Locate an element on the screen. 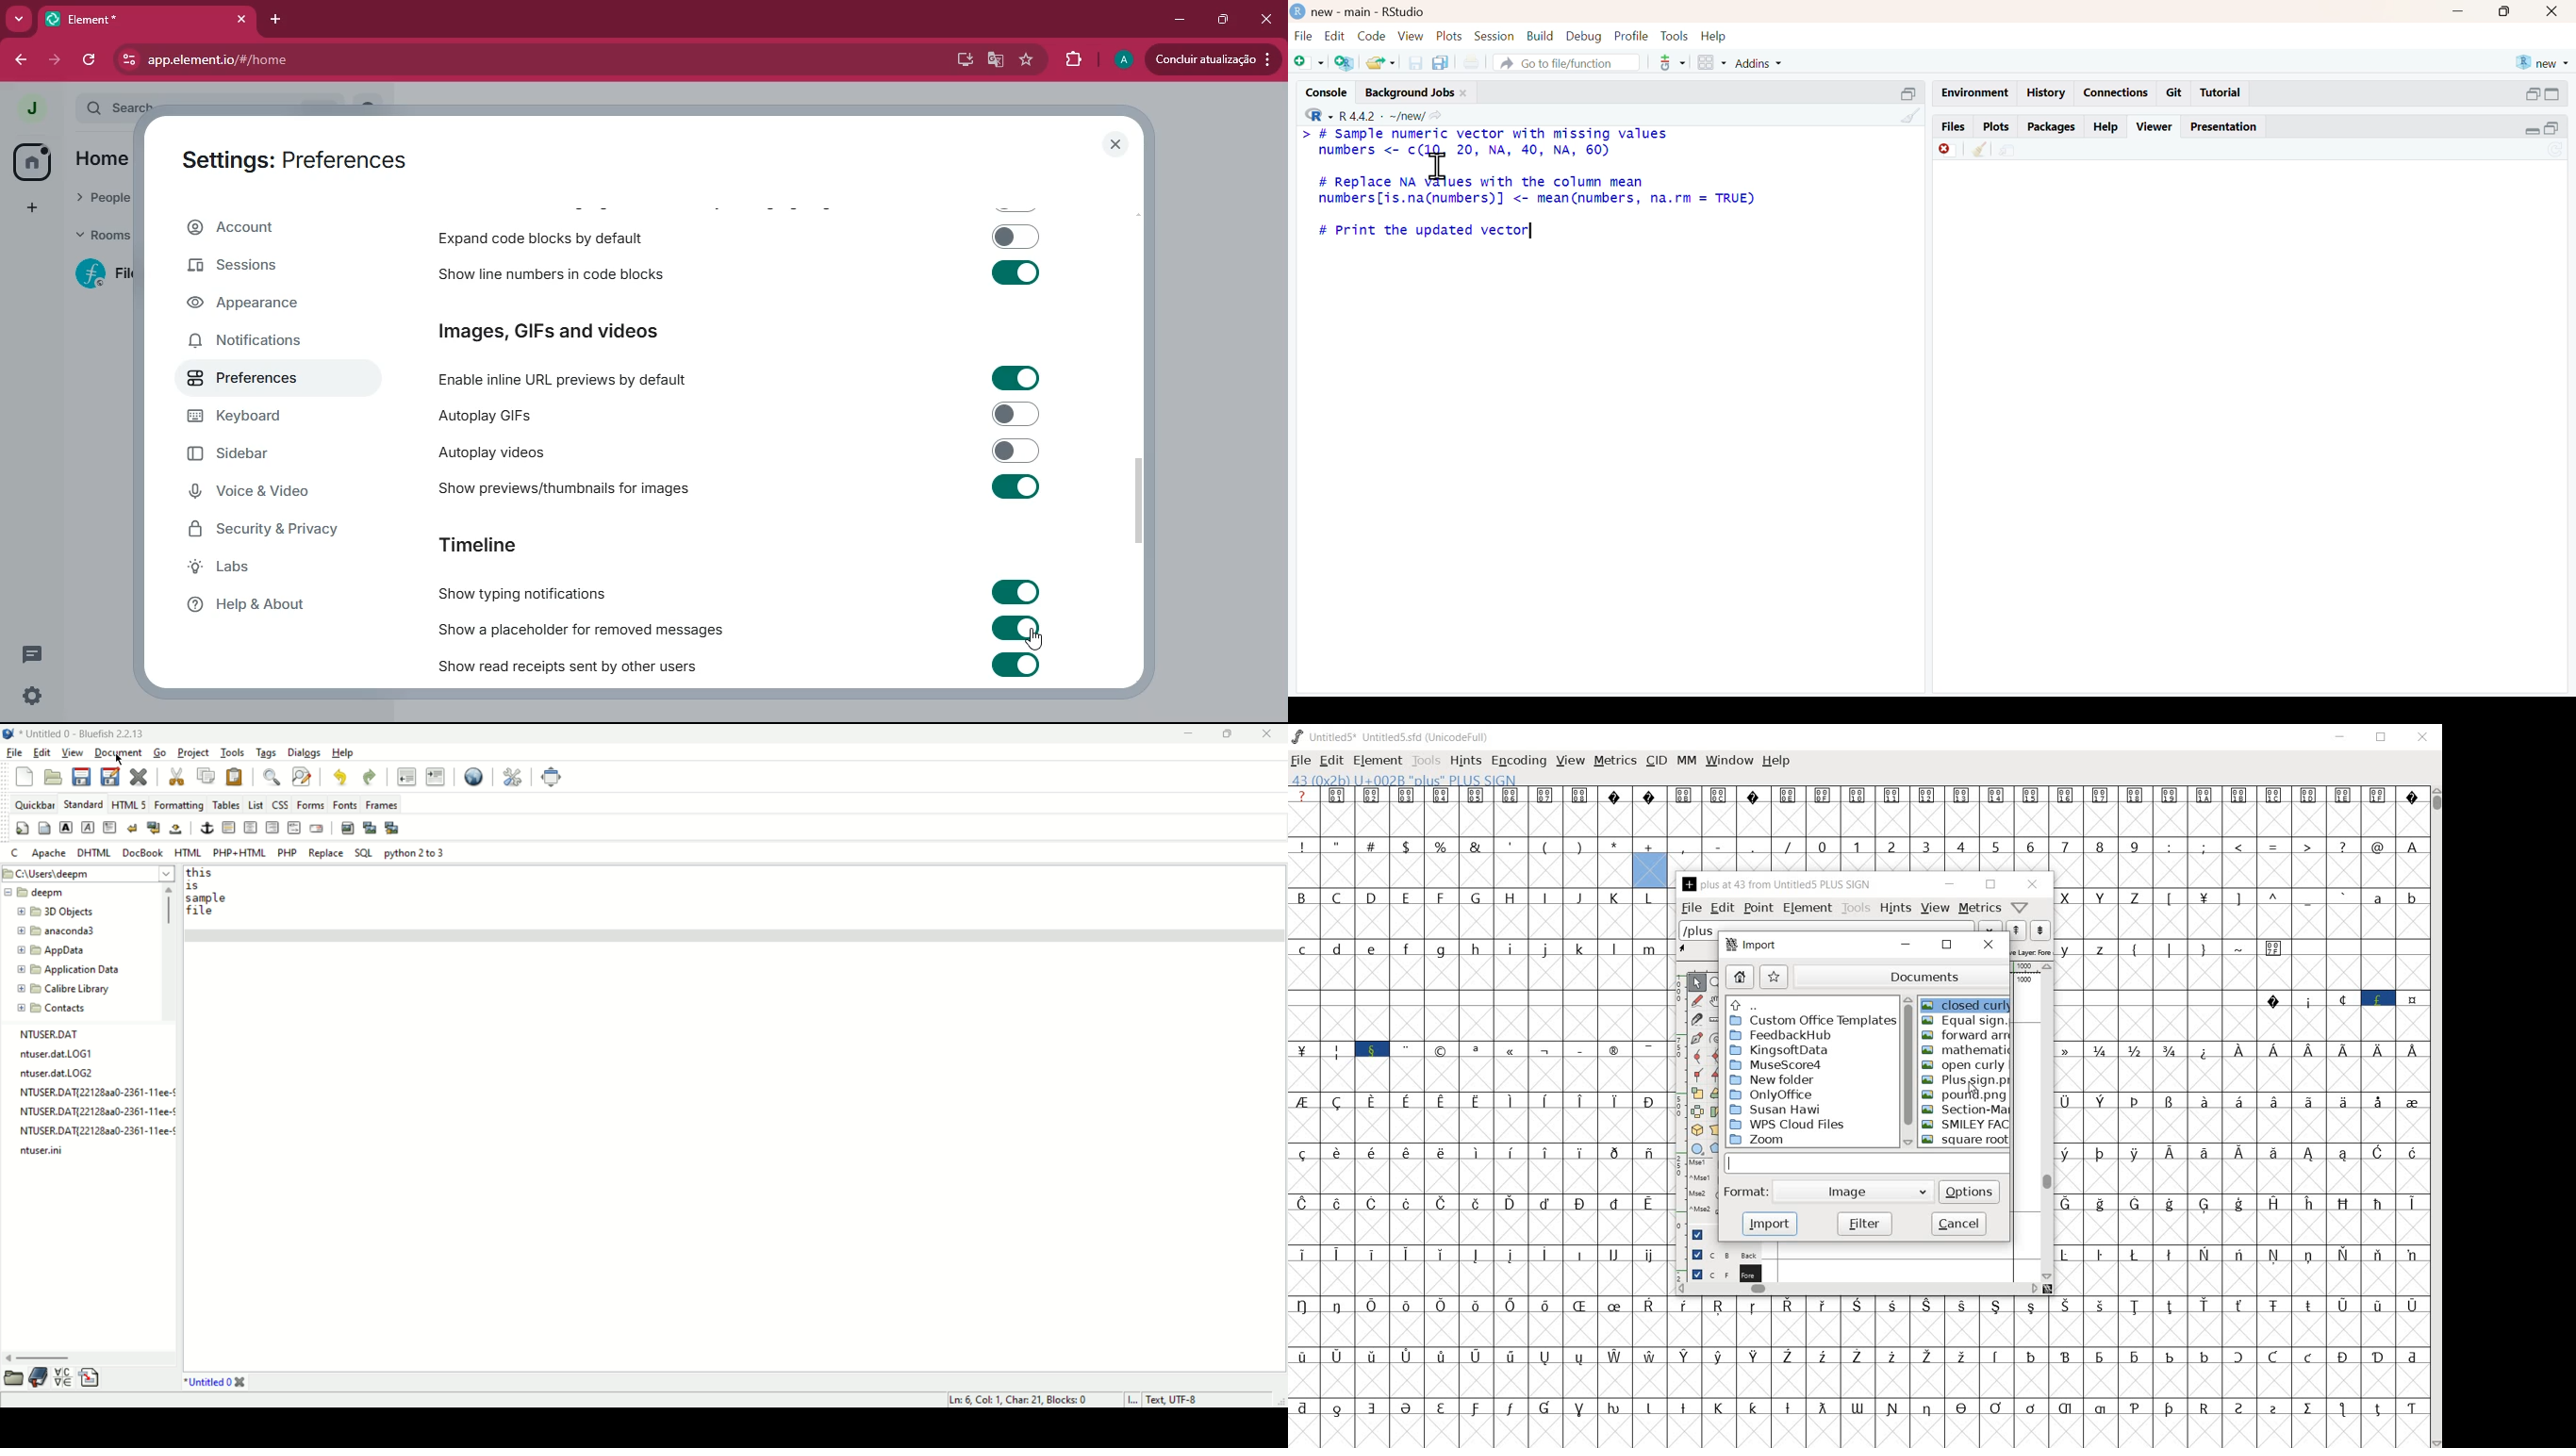  Discard  is located at coordinates (1947, 150).